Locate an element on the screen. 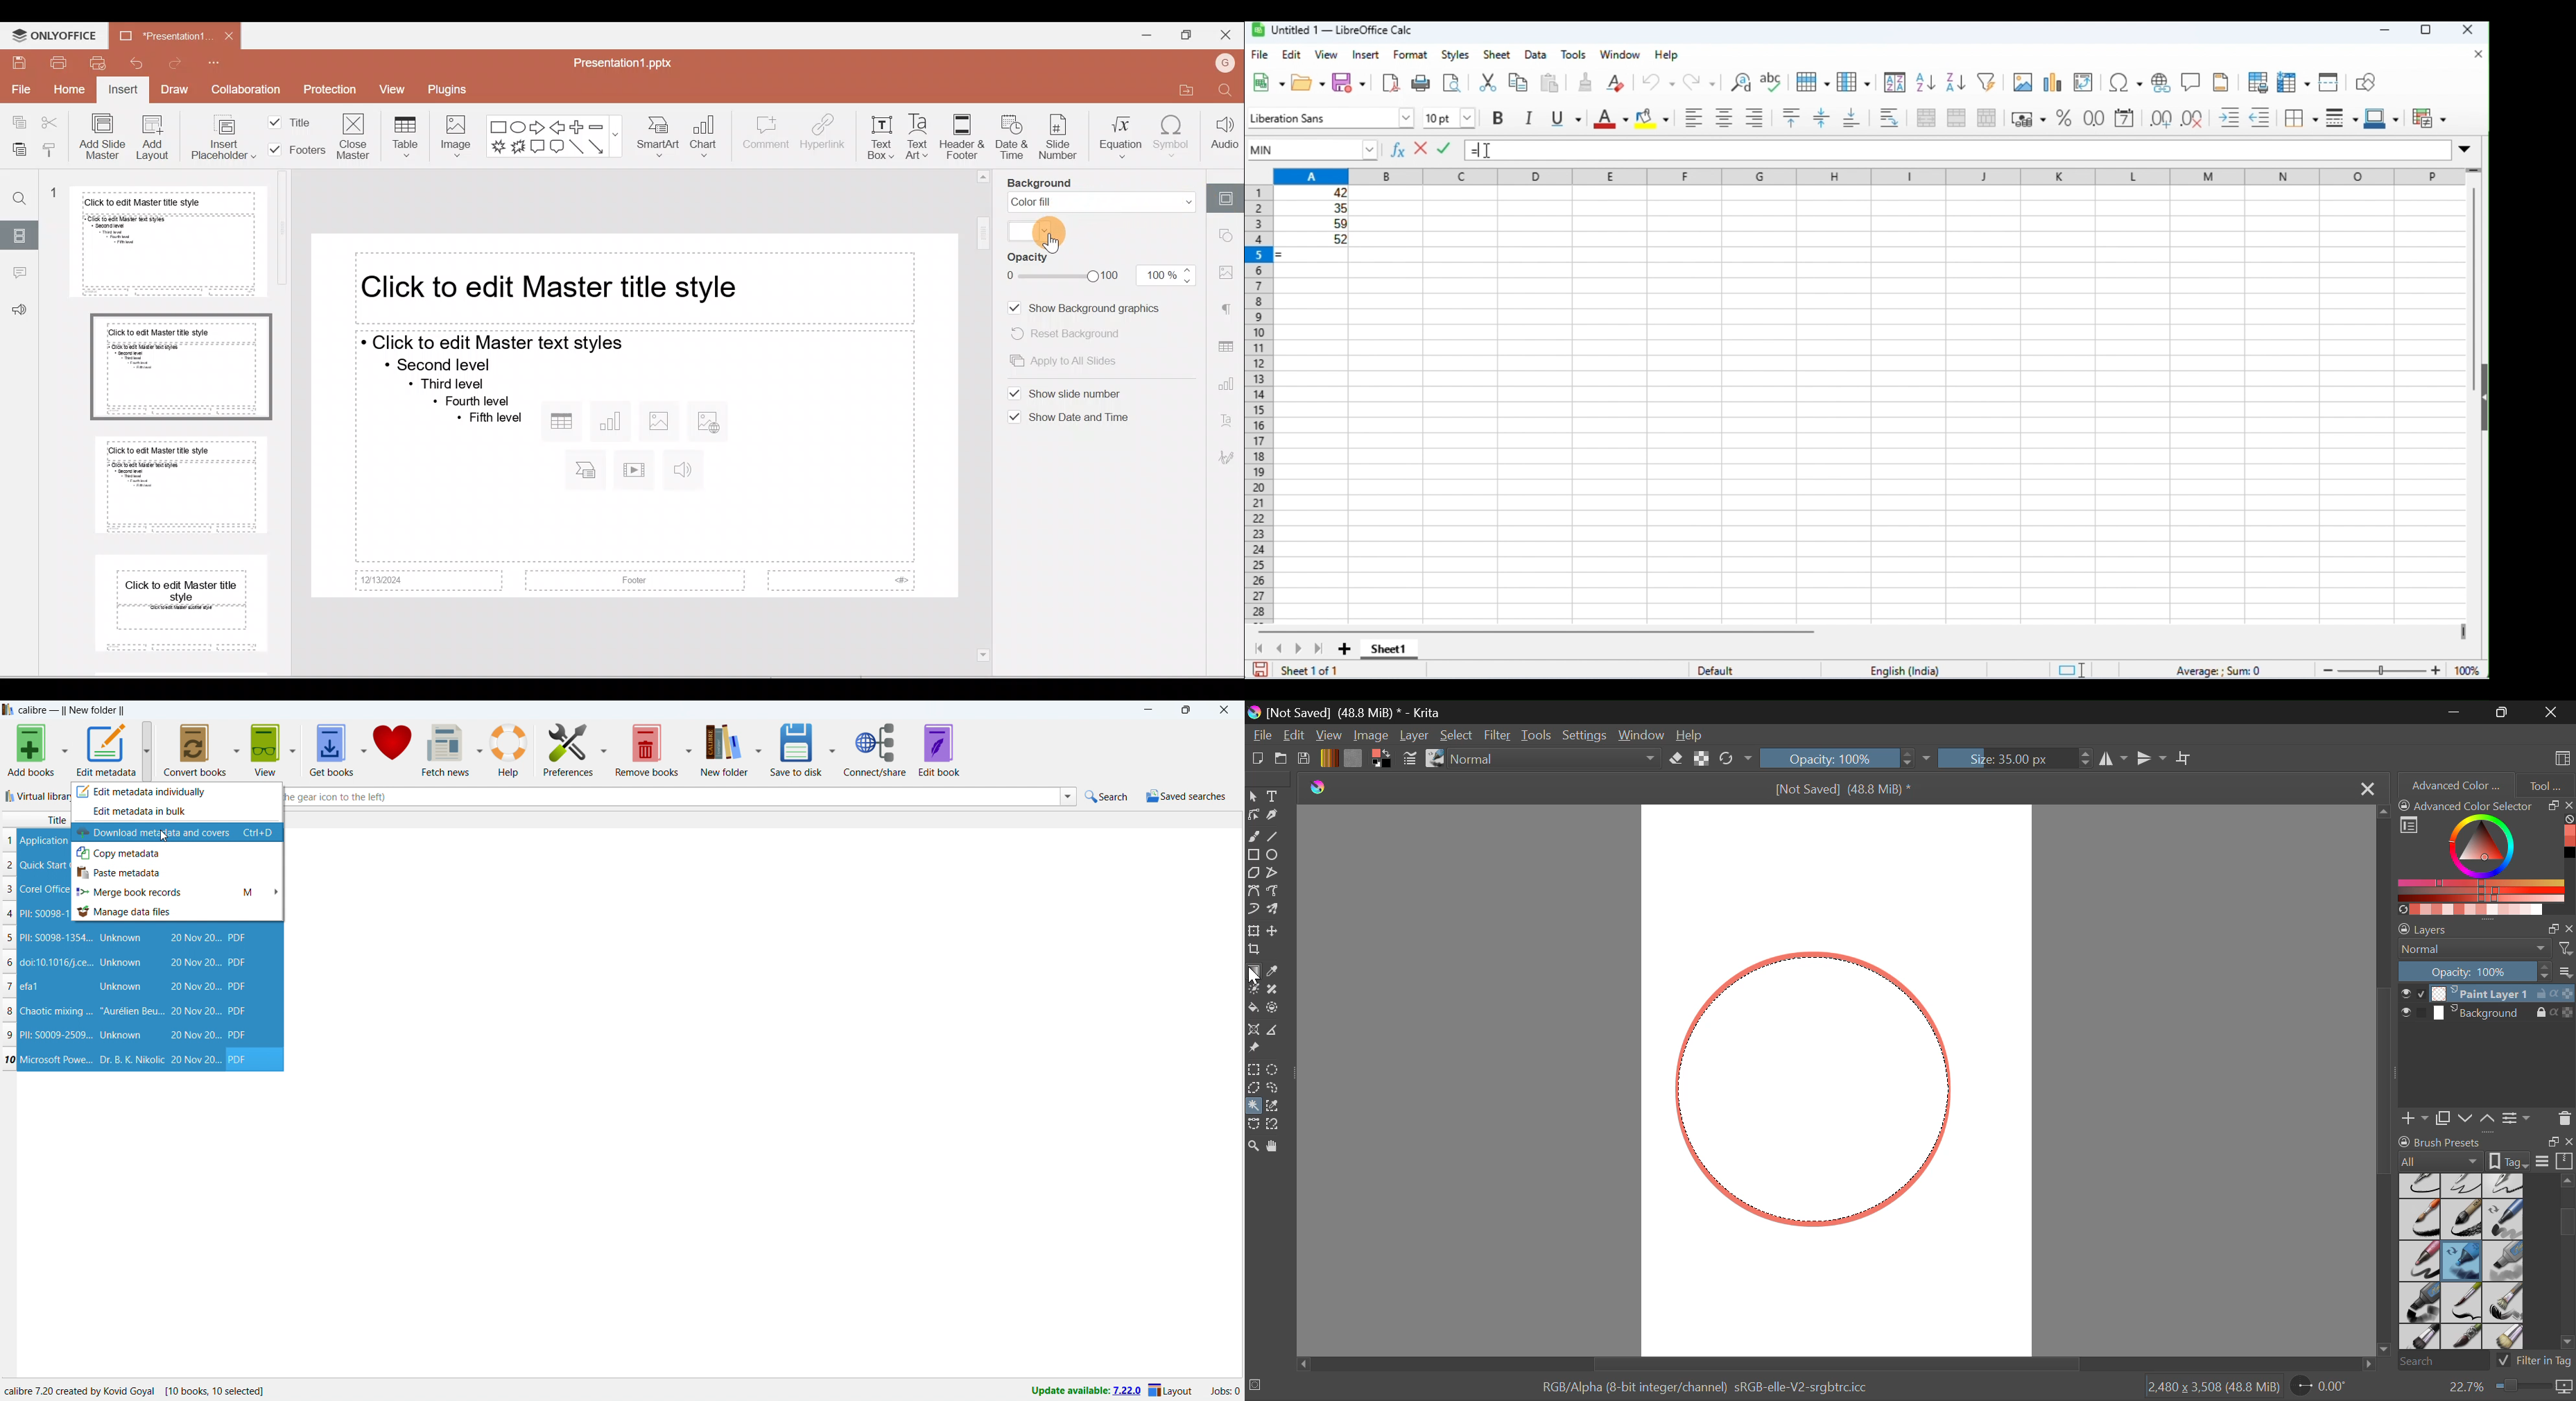 The width and height of the screenshot is (2576, 1428). Color Display Info is located at coordinates (1710, 1390).